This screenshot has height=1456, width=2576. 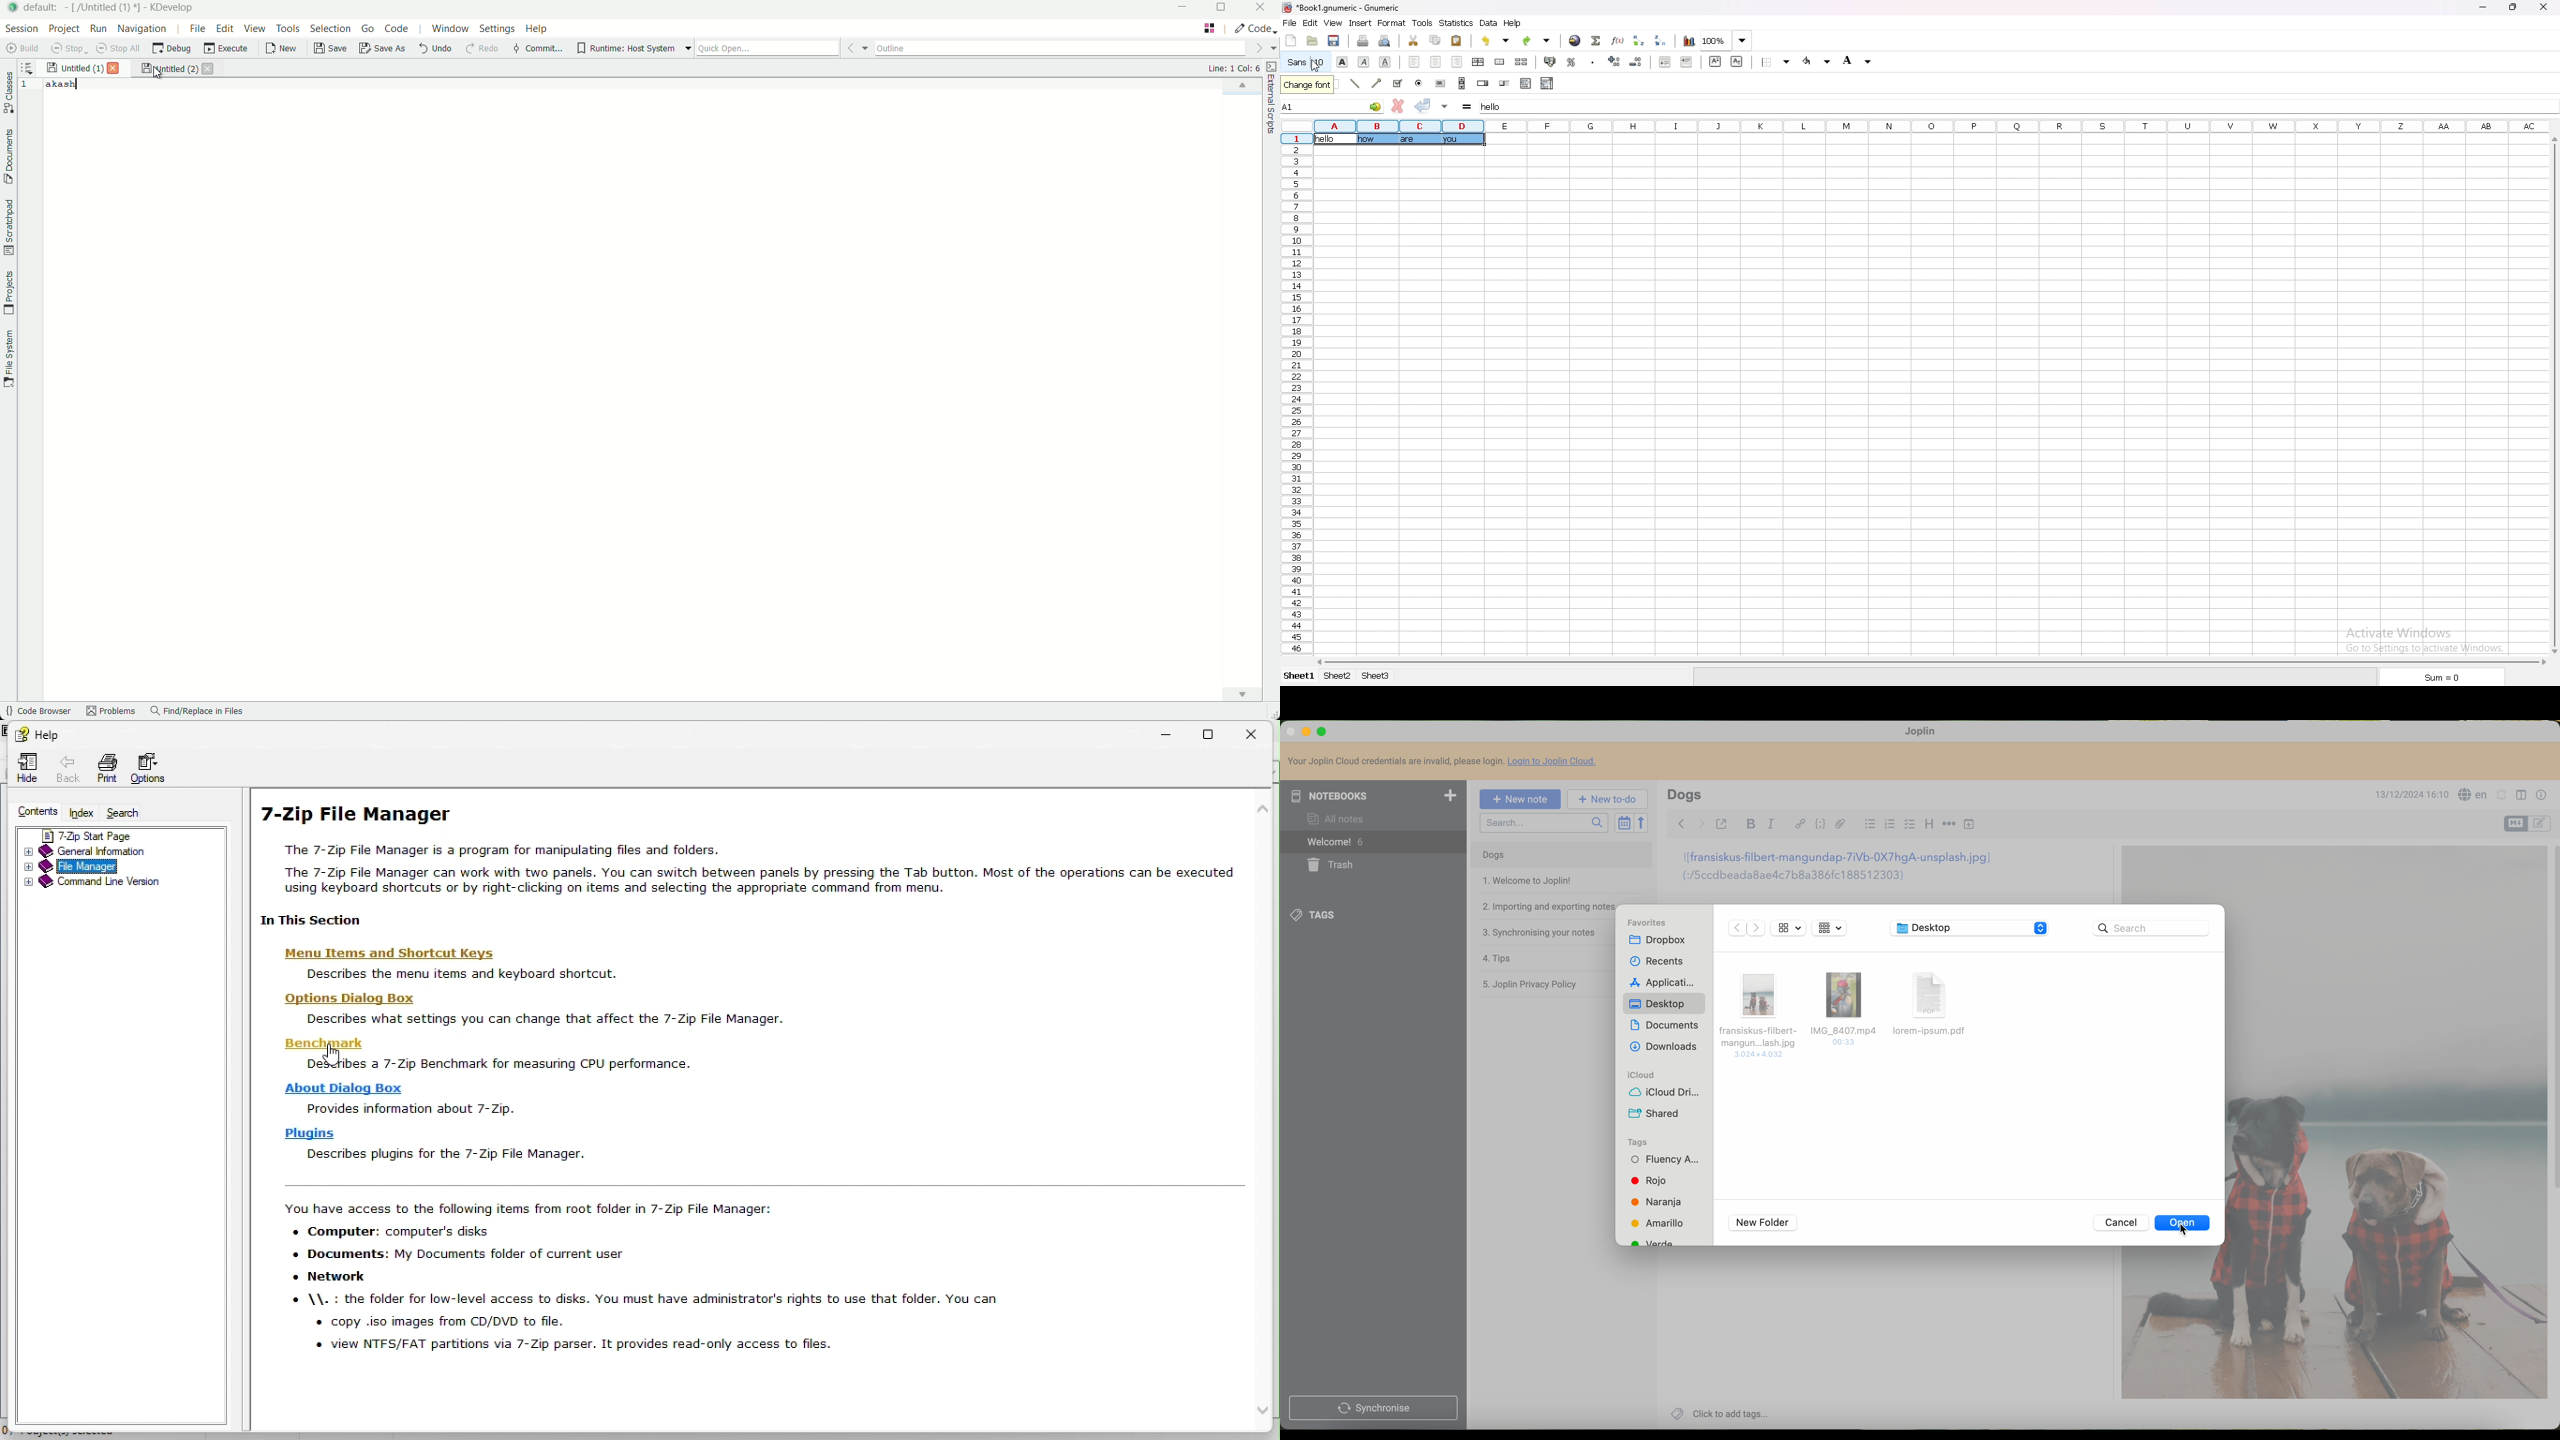 I want to click on Options, so click(x=153, y=765).